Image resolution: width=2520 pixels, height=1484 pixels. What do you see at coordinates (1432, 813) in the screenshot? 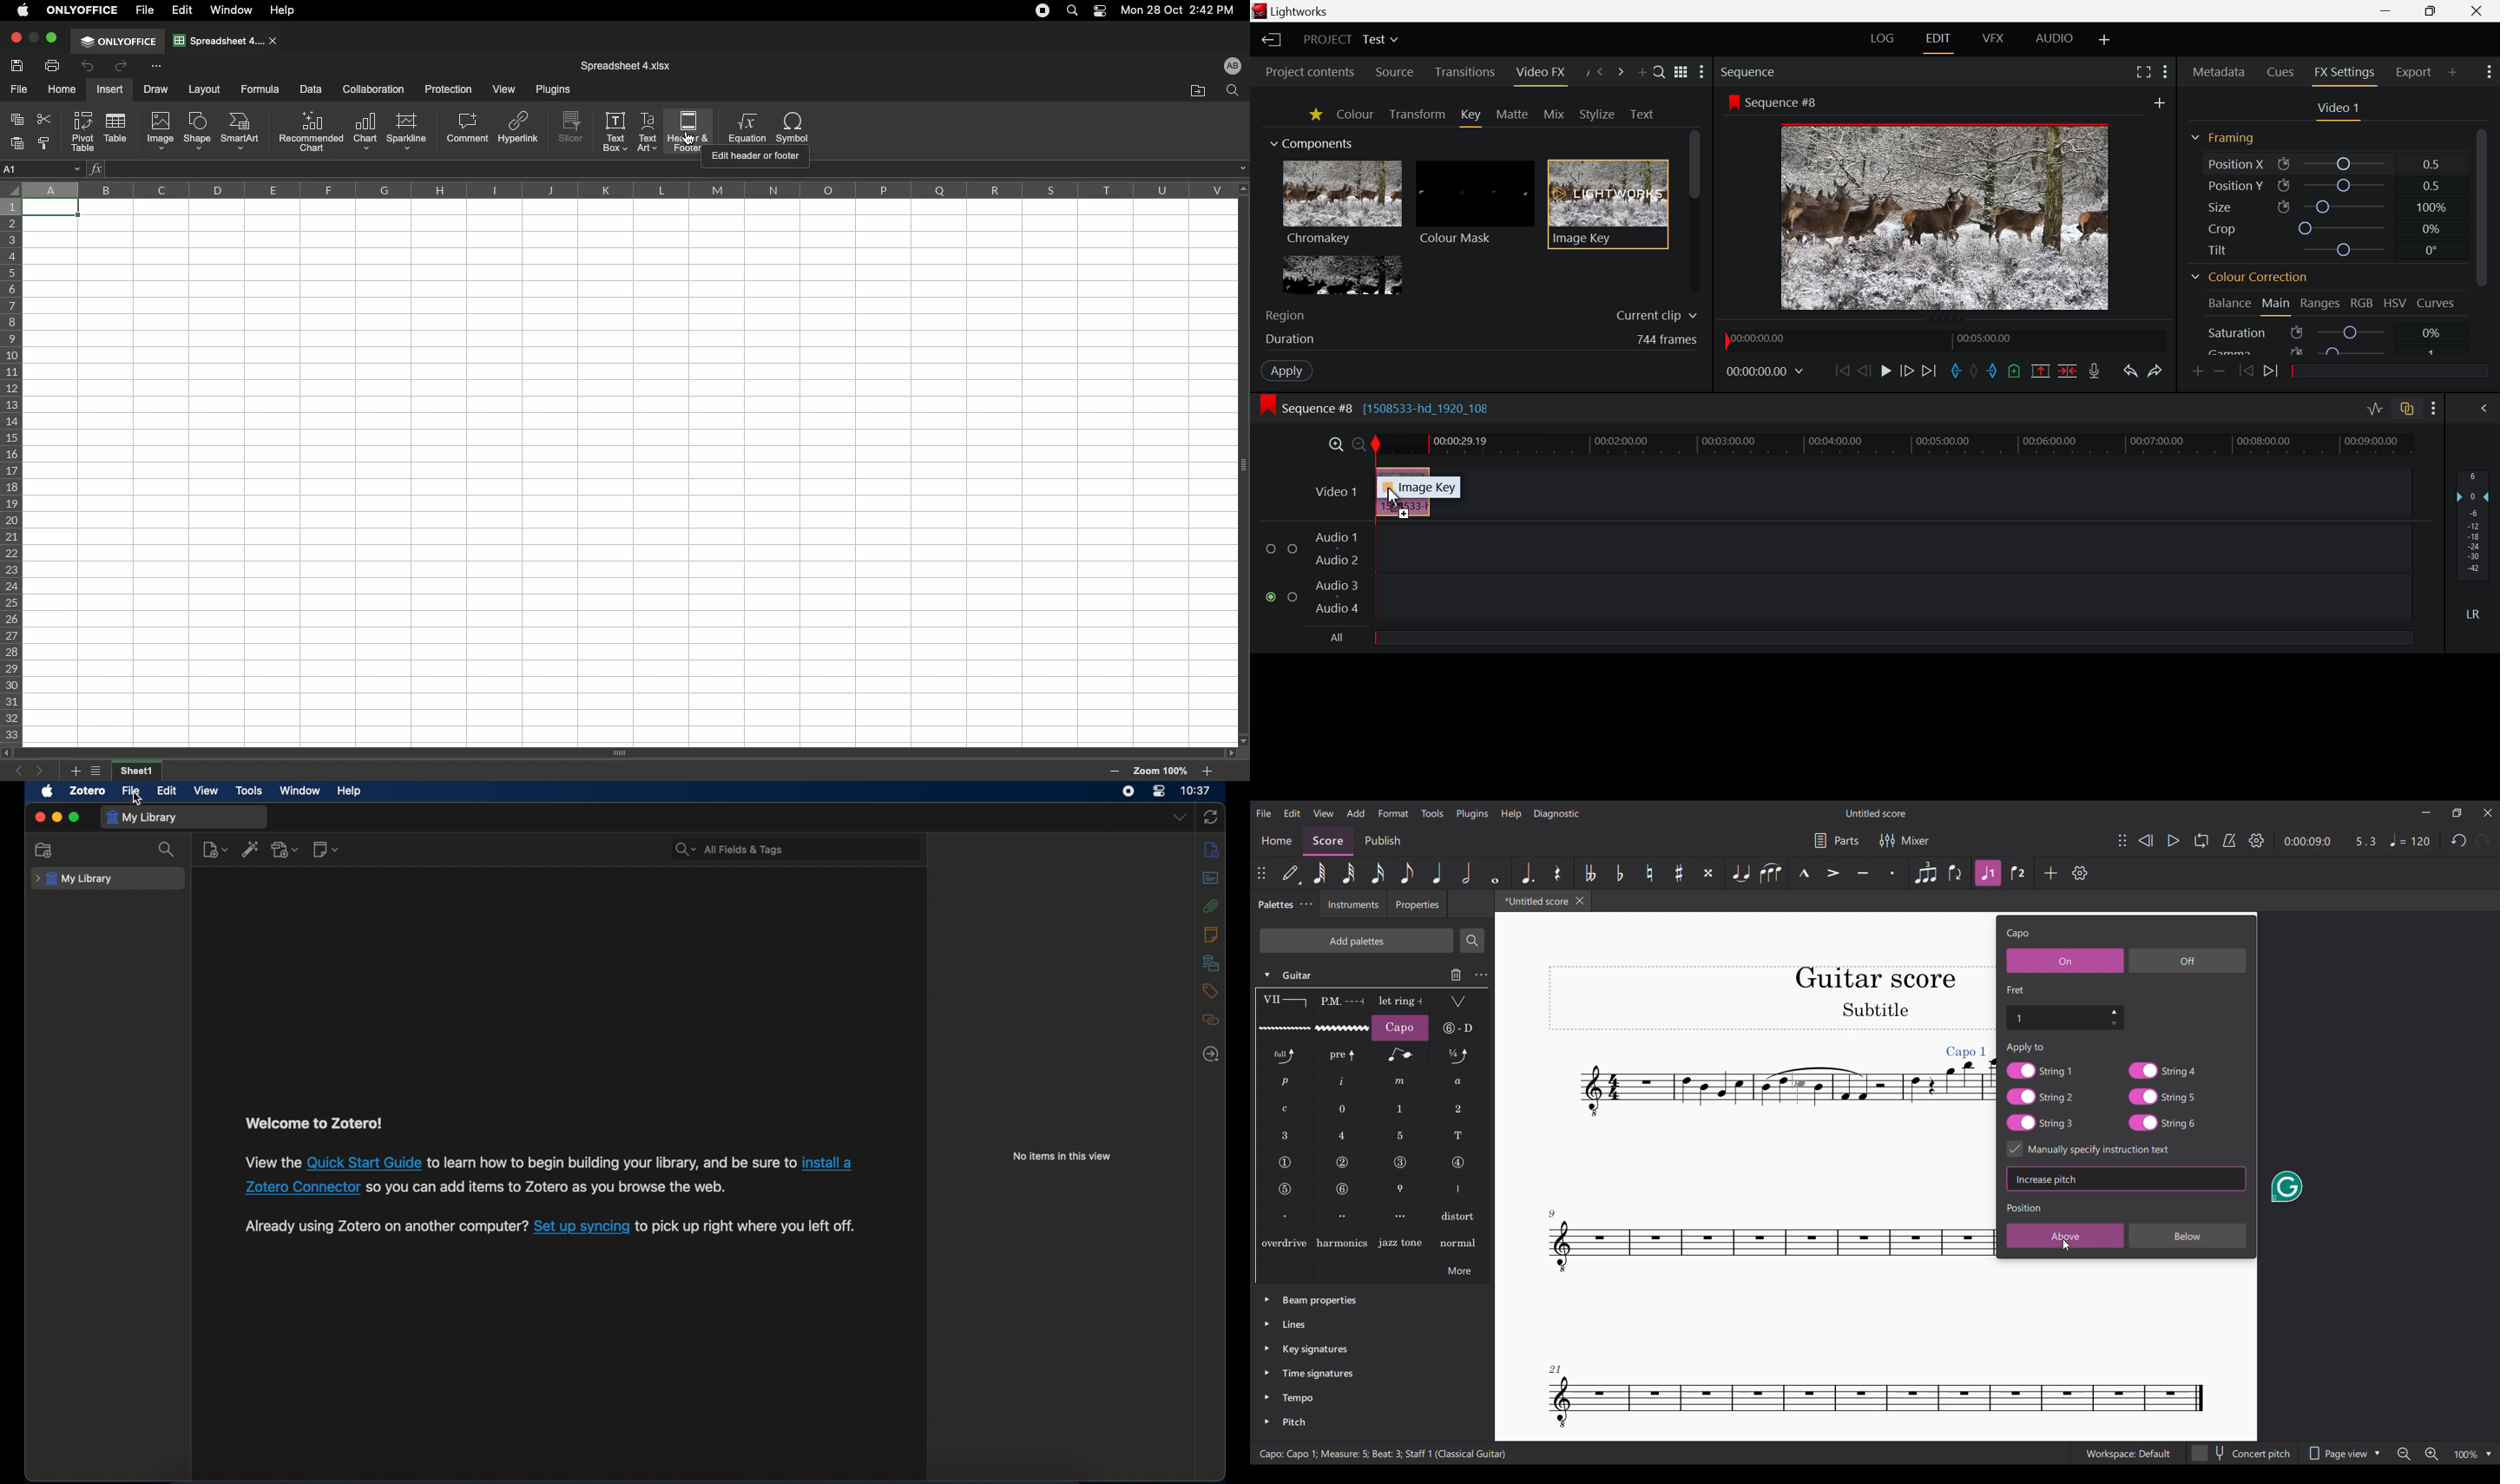
I see `Tools menu` at bounding box center [1432, 813].